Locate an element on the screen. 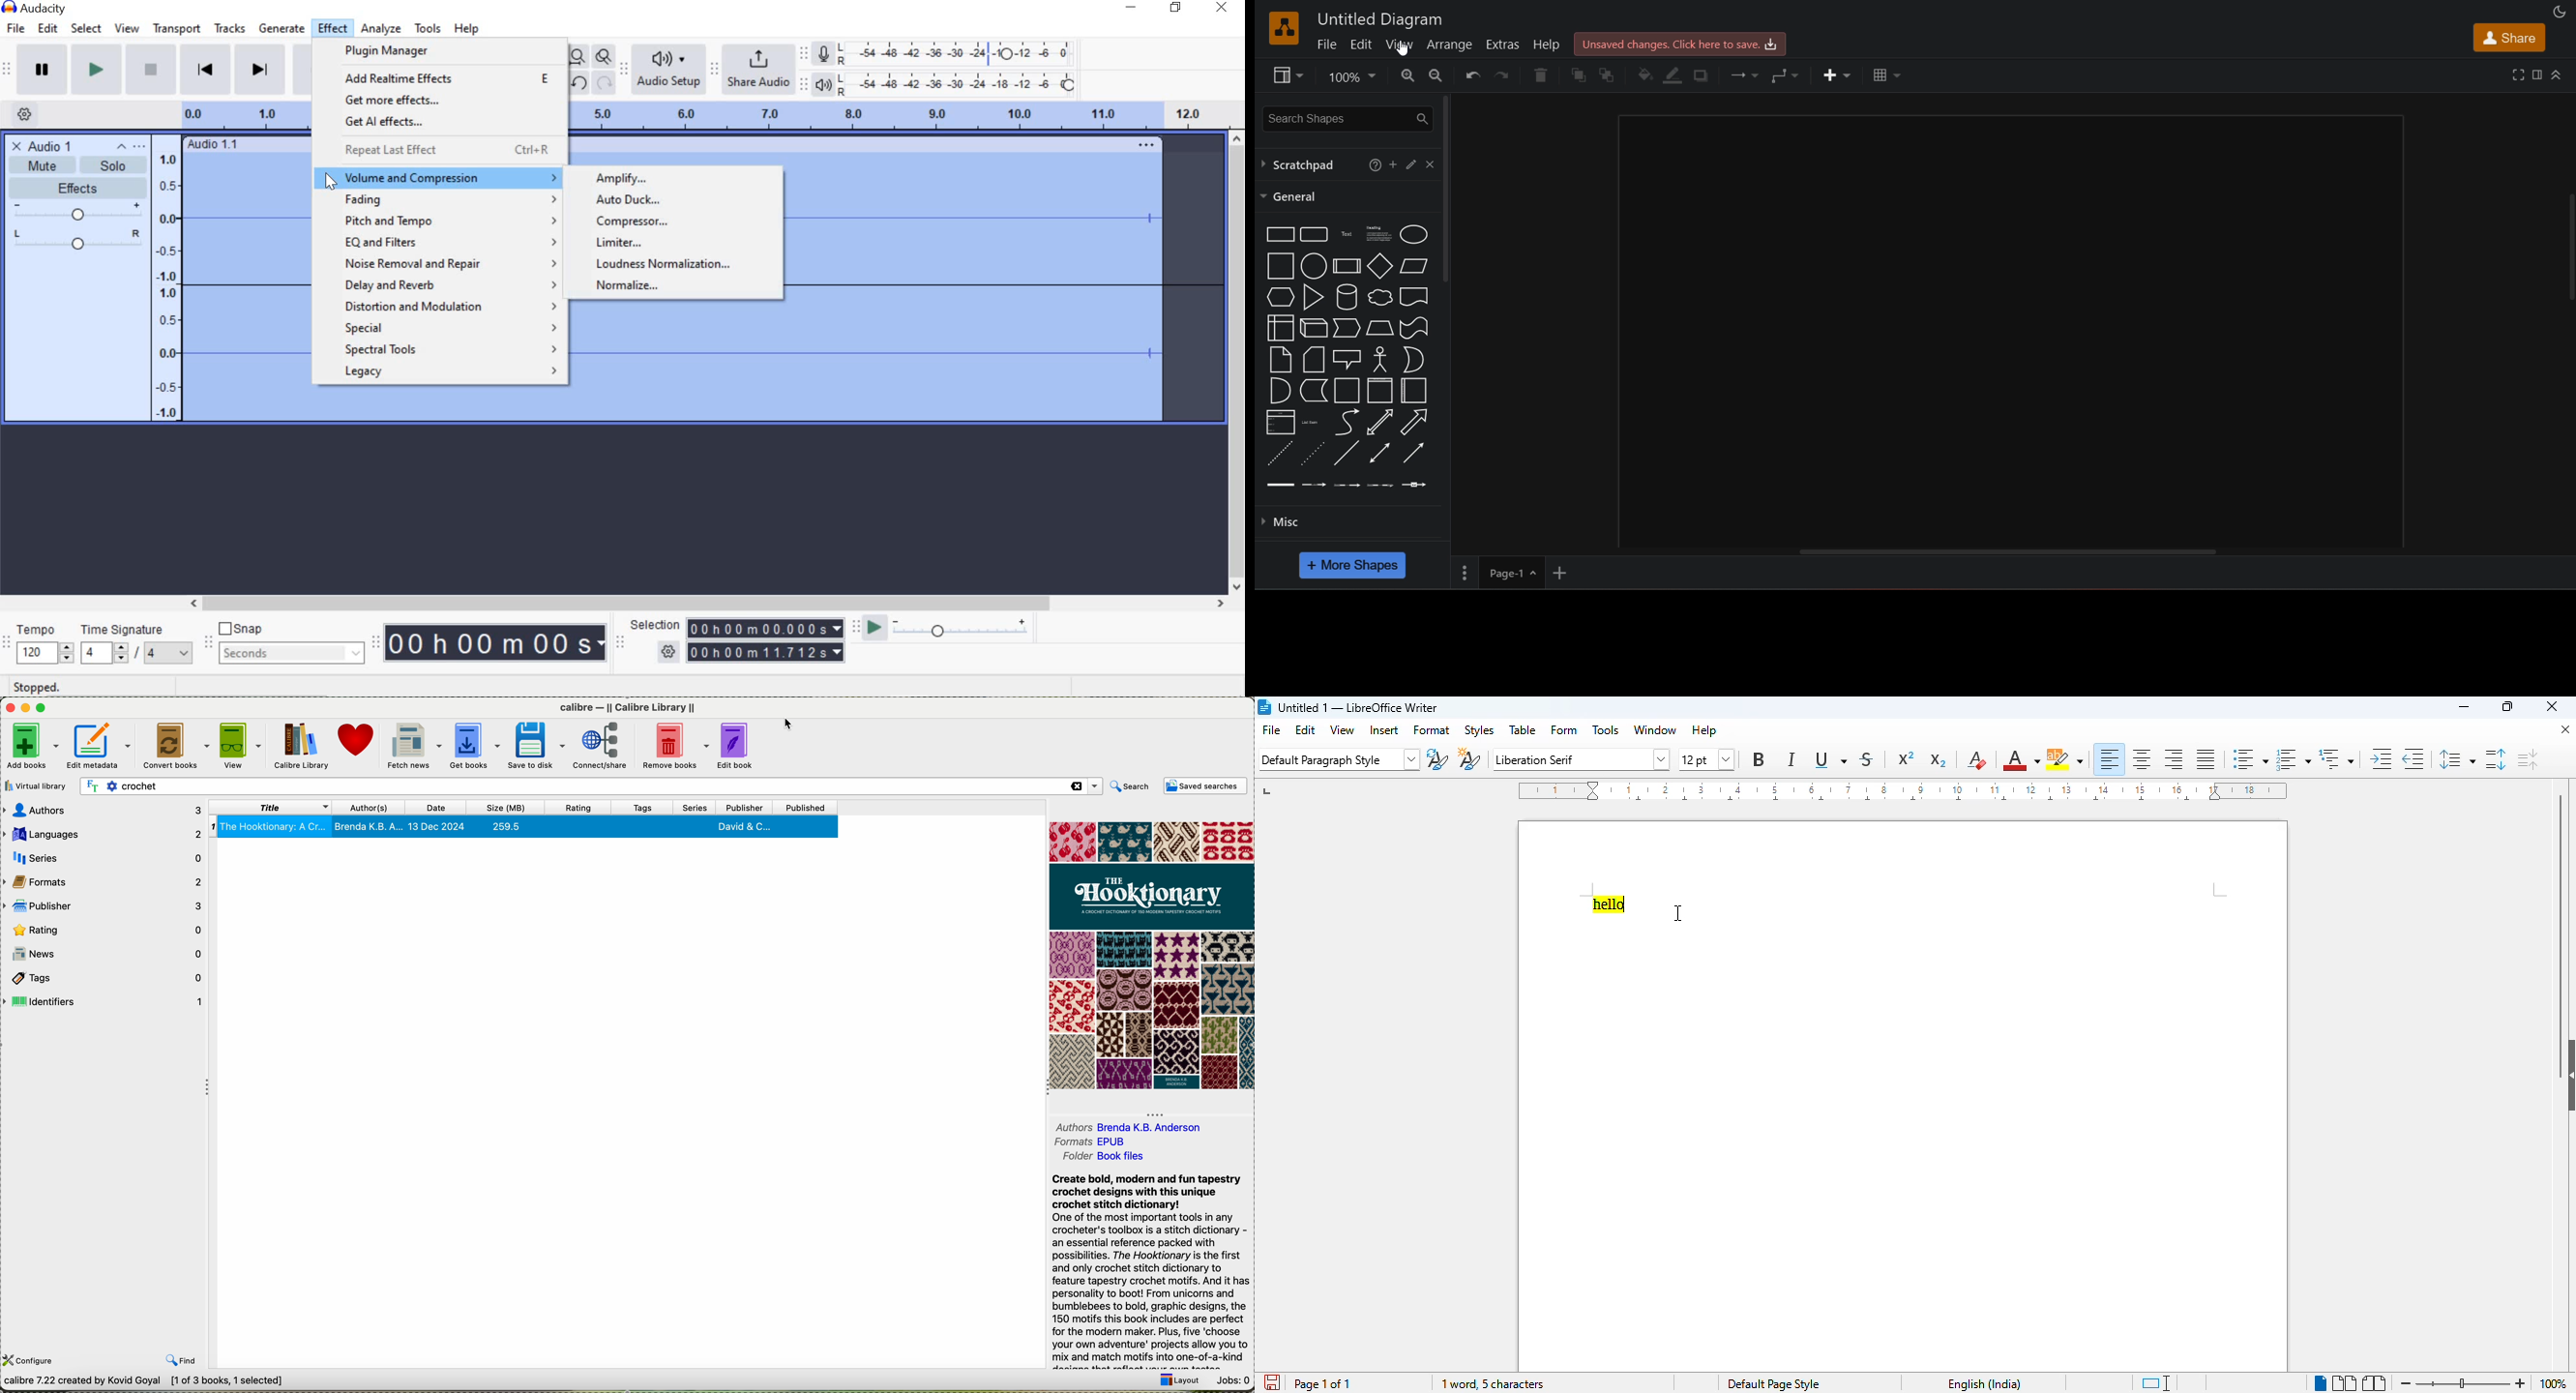 This screenshot has height=1400, width=2576. David & C is located at coordinates (744, 826).